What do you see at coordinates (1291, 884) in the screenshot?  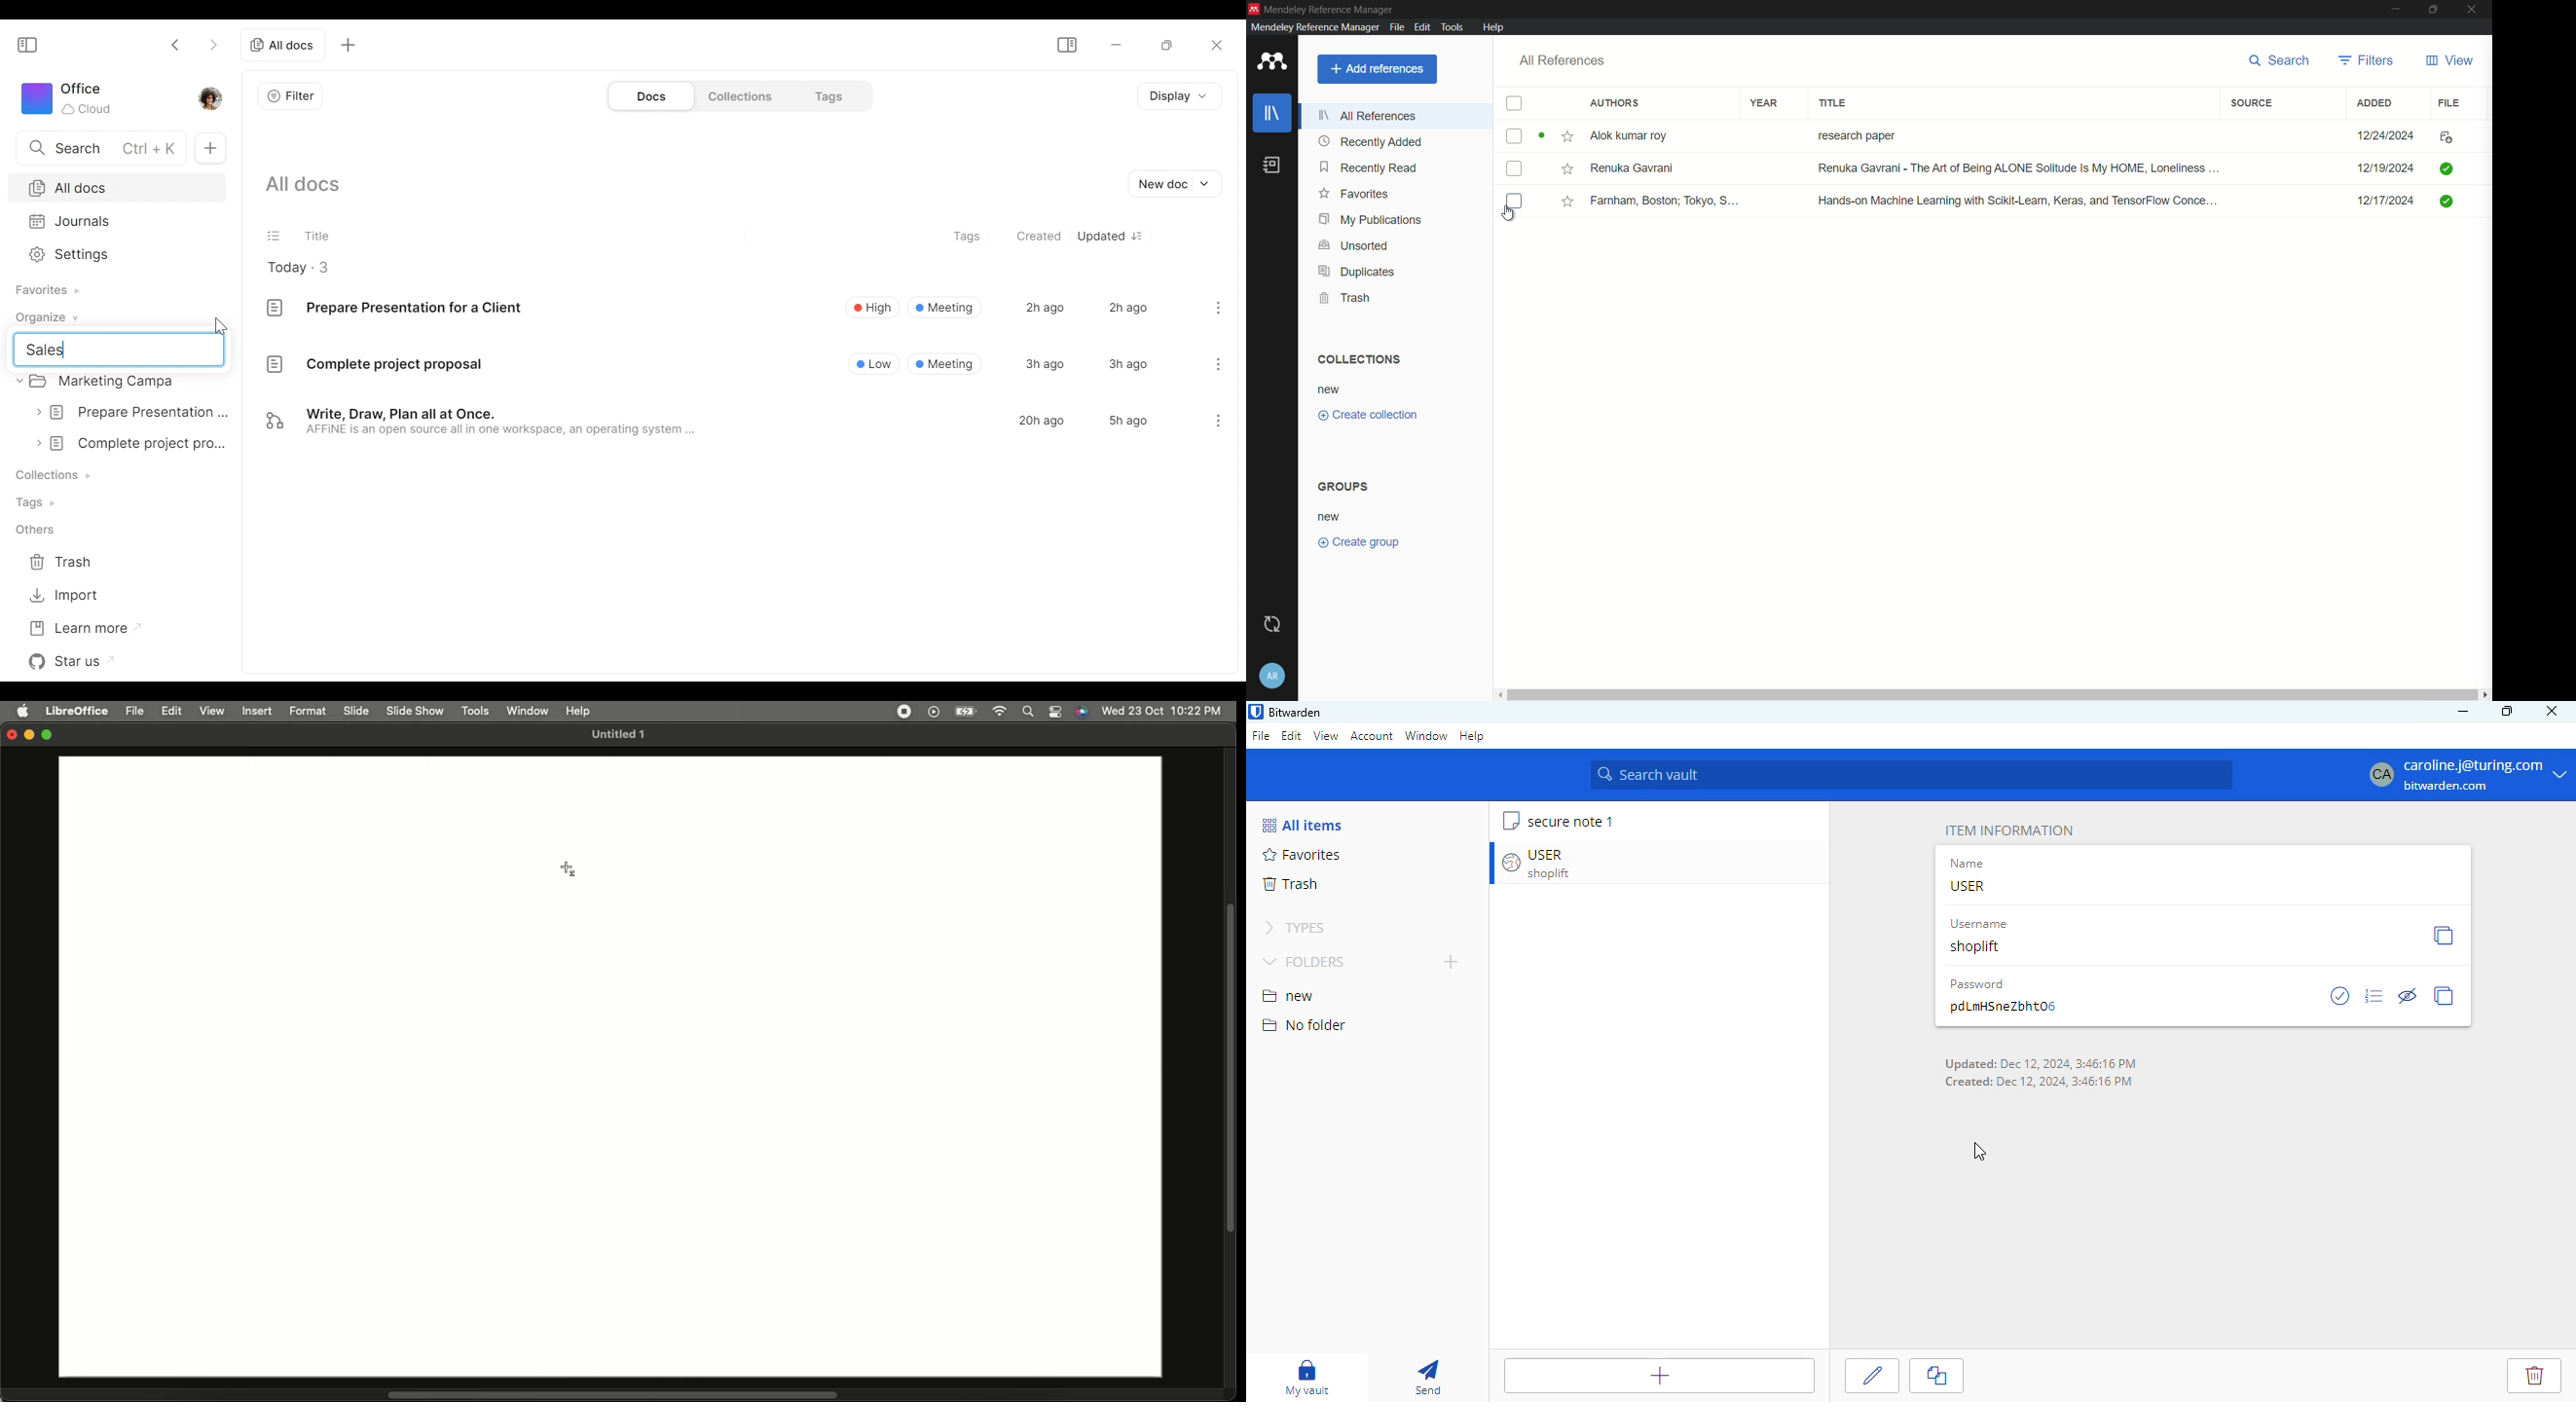 I see `trash` at bounding box center [1291, 884].